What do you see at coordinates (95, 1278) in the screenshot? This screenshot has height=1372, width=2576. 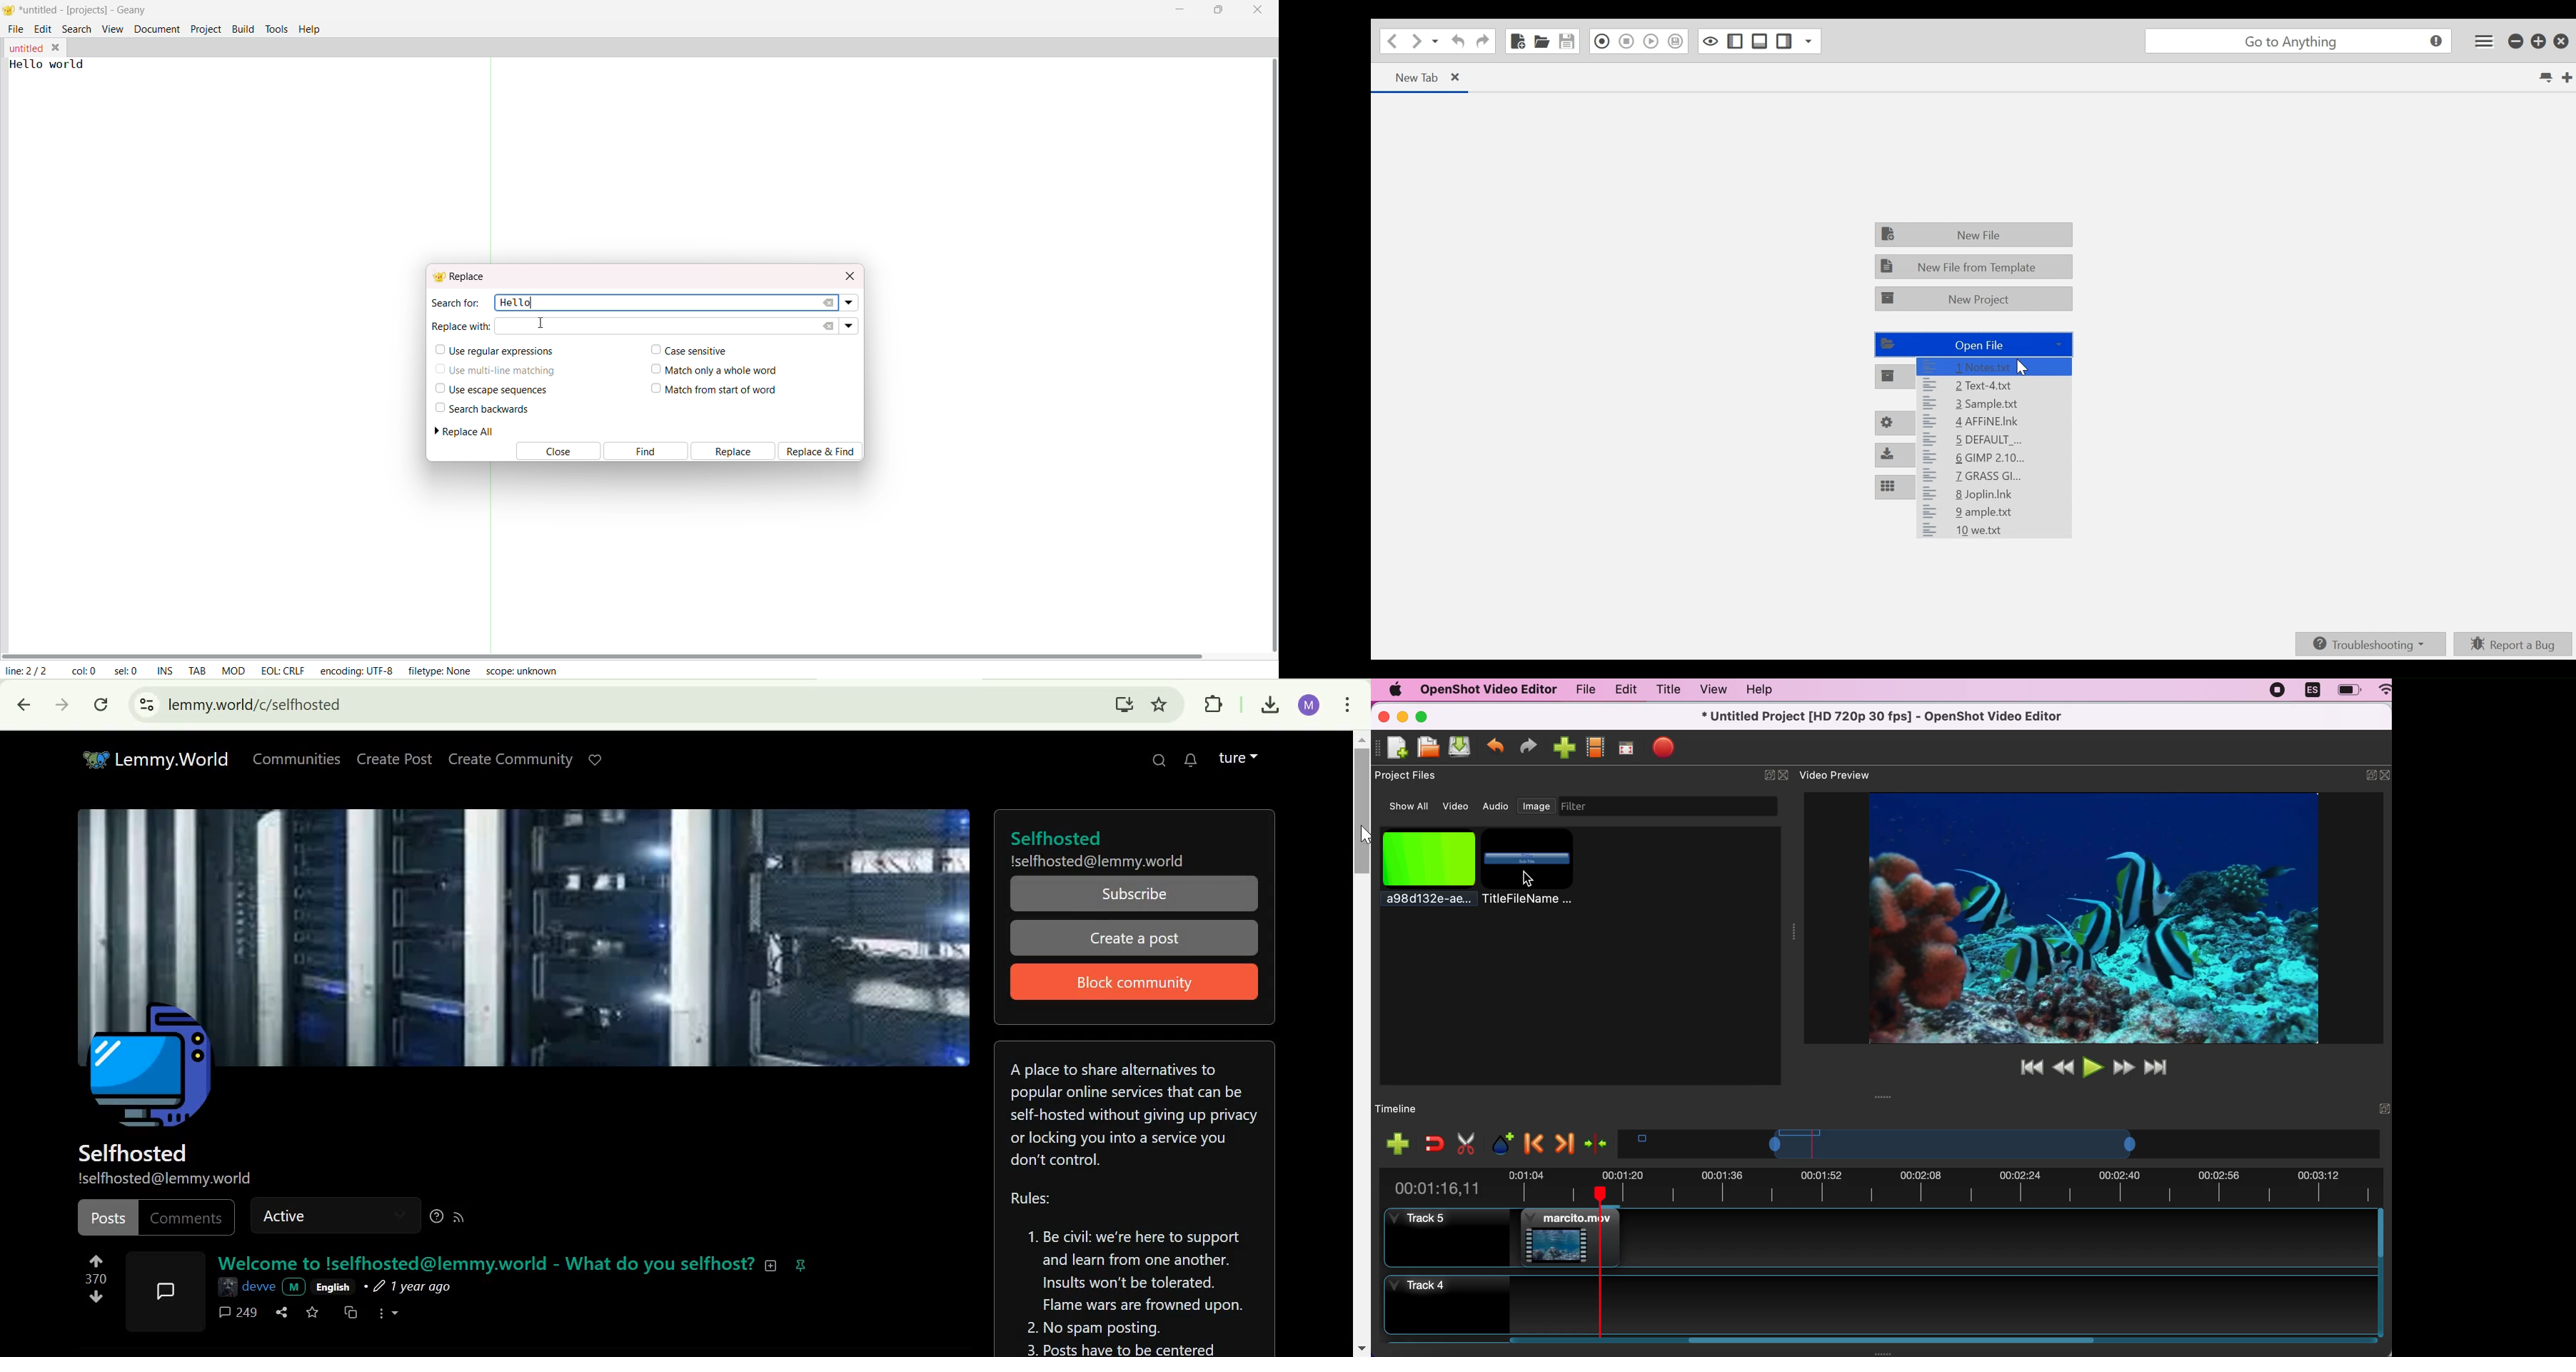 I see `370 points` at bounding box center [95, 1278].